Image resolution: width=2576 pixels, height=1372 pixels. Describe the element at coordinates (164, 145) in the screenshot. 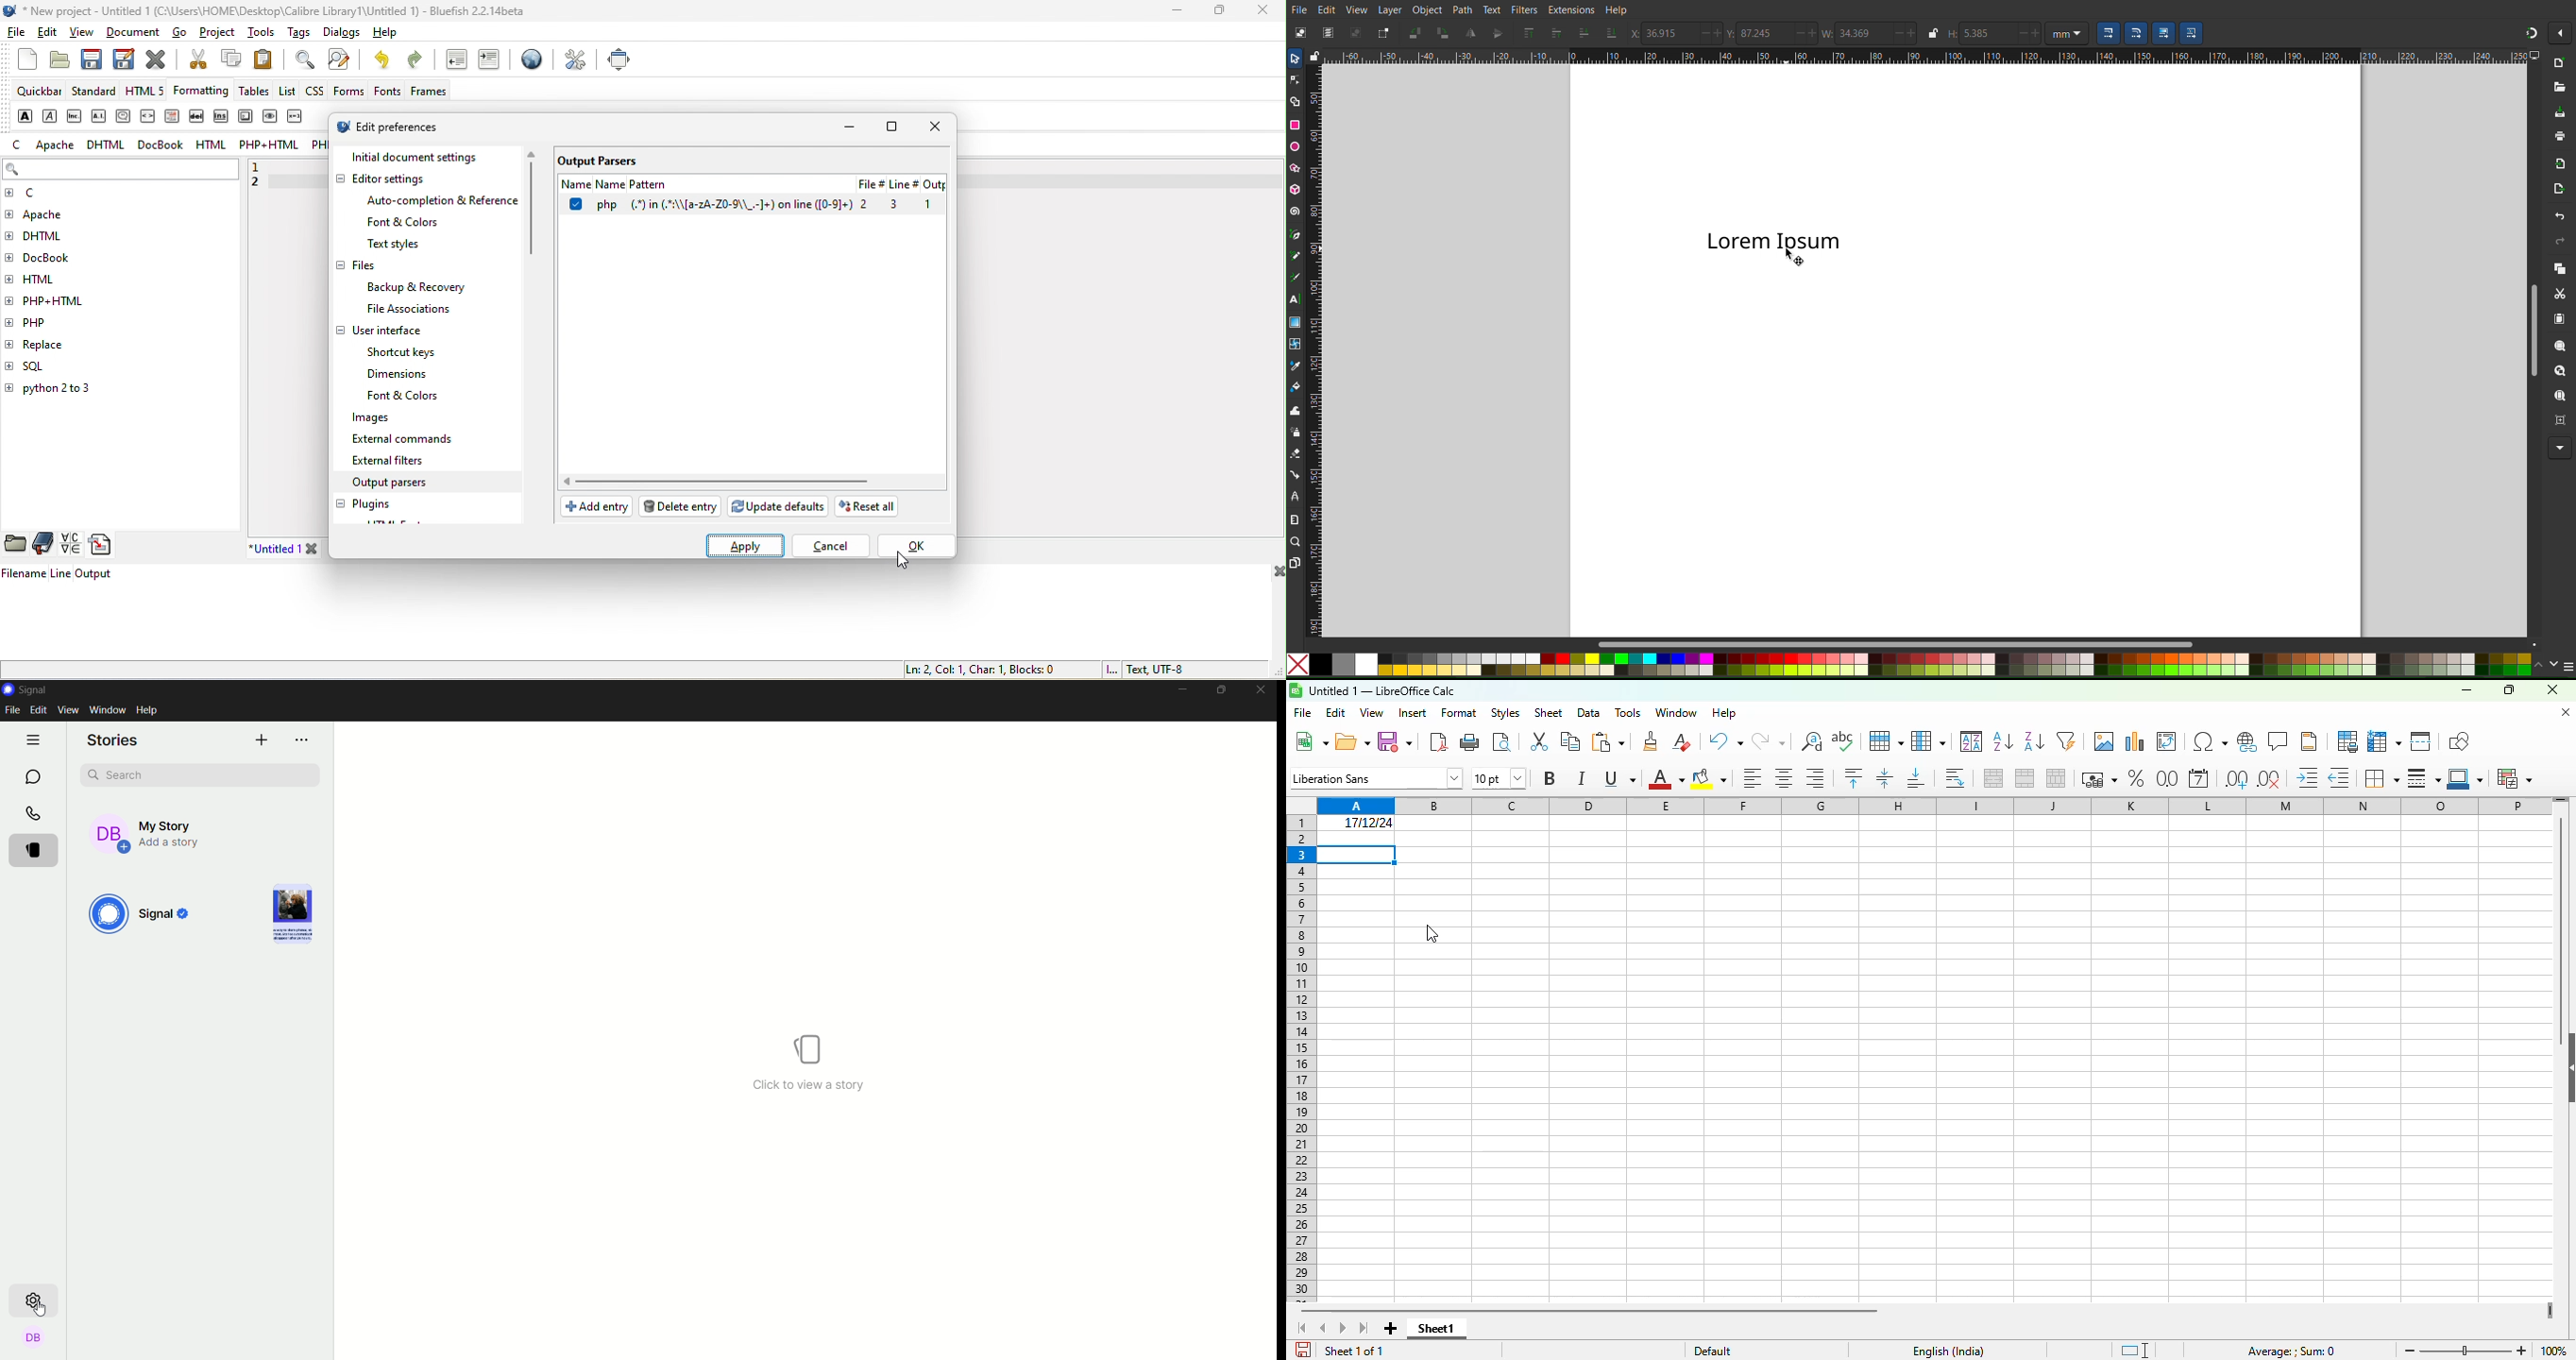

I see `docbook` at that location.